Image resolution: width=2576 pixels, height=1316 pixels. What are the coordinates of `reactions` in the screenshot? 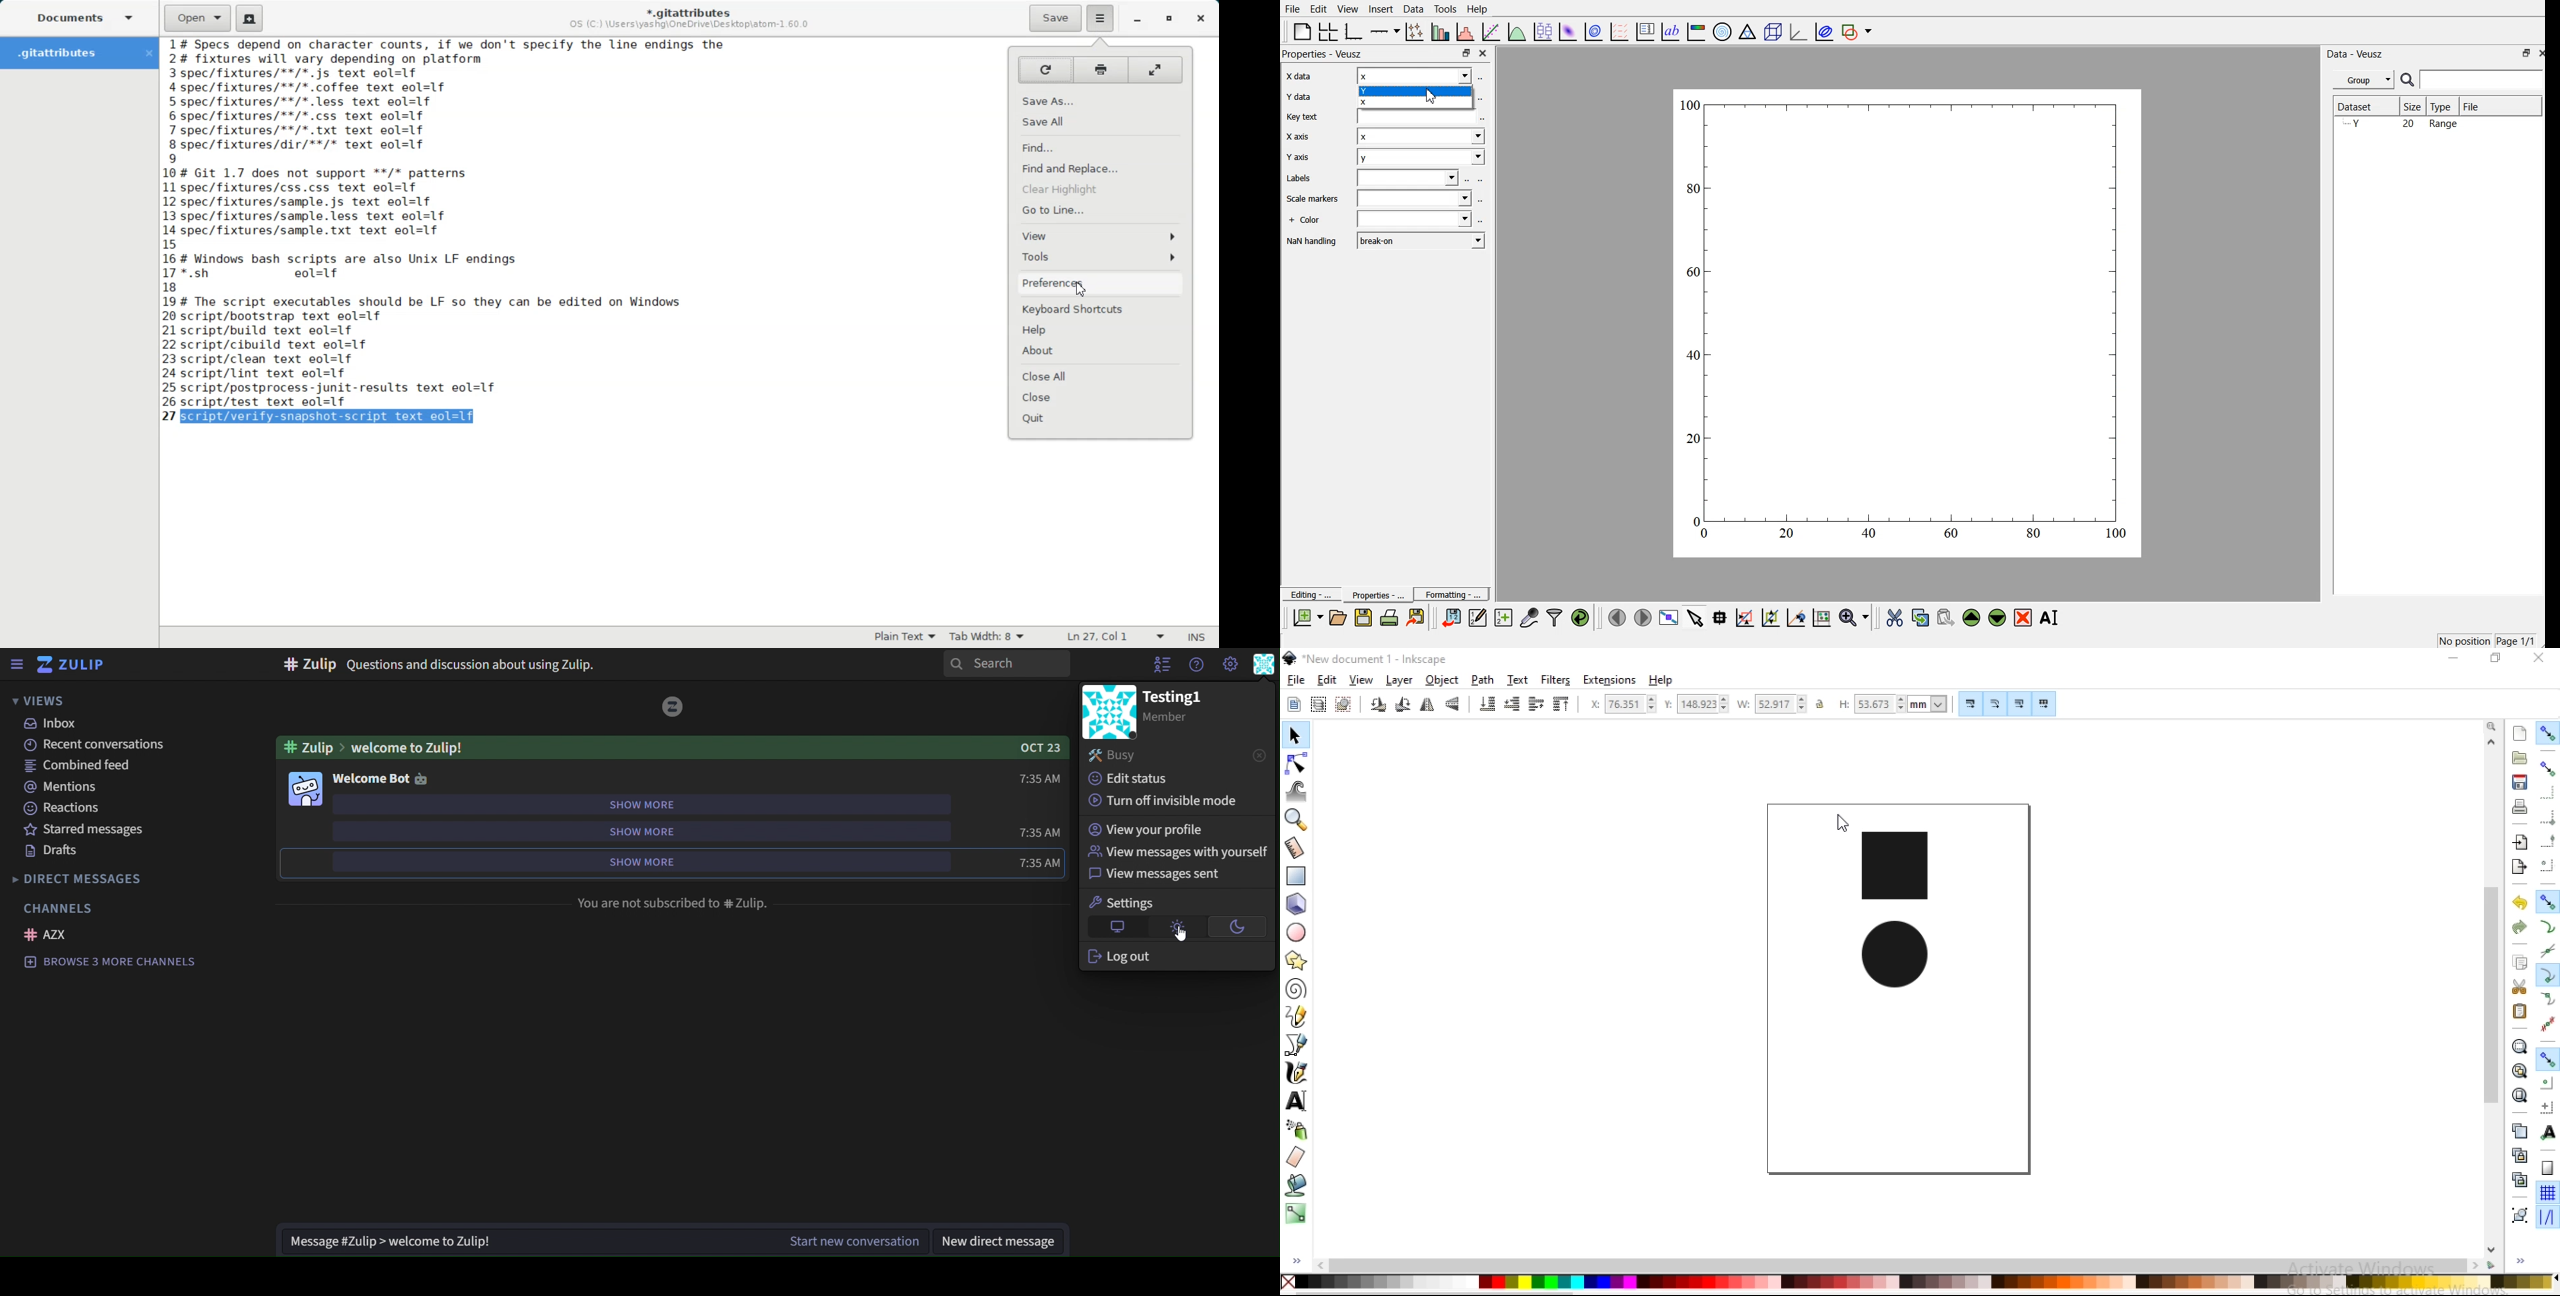 It's located at (61, 810).